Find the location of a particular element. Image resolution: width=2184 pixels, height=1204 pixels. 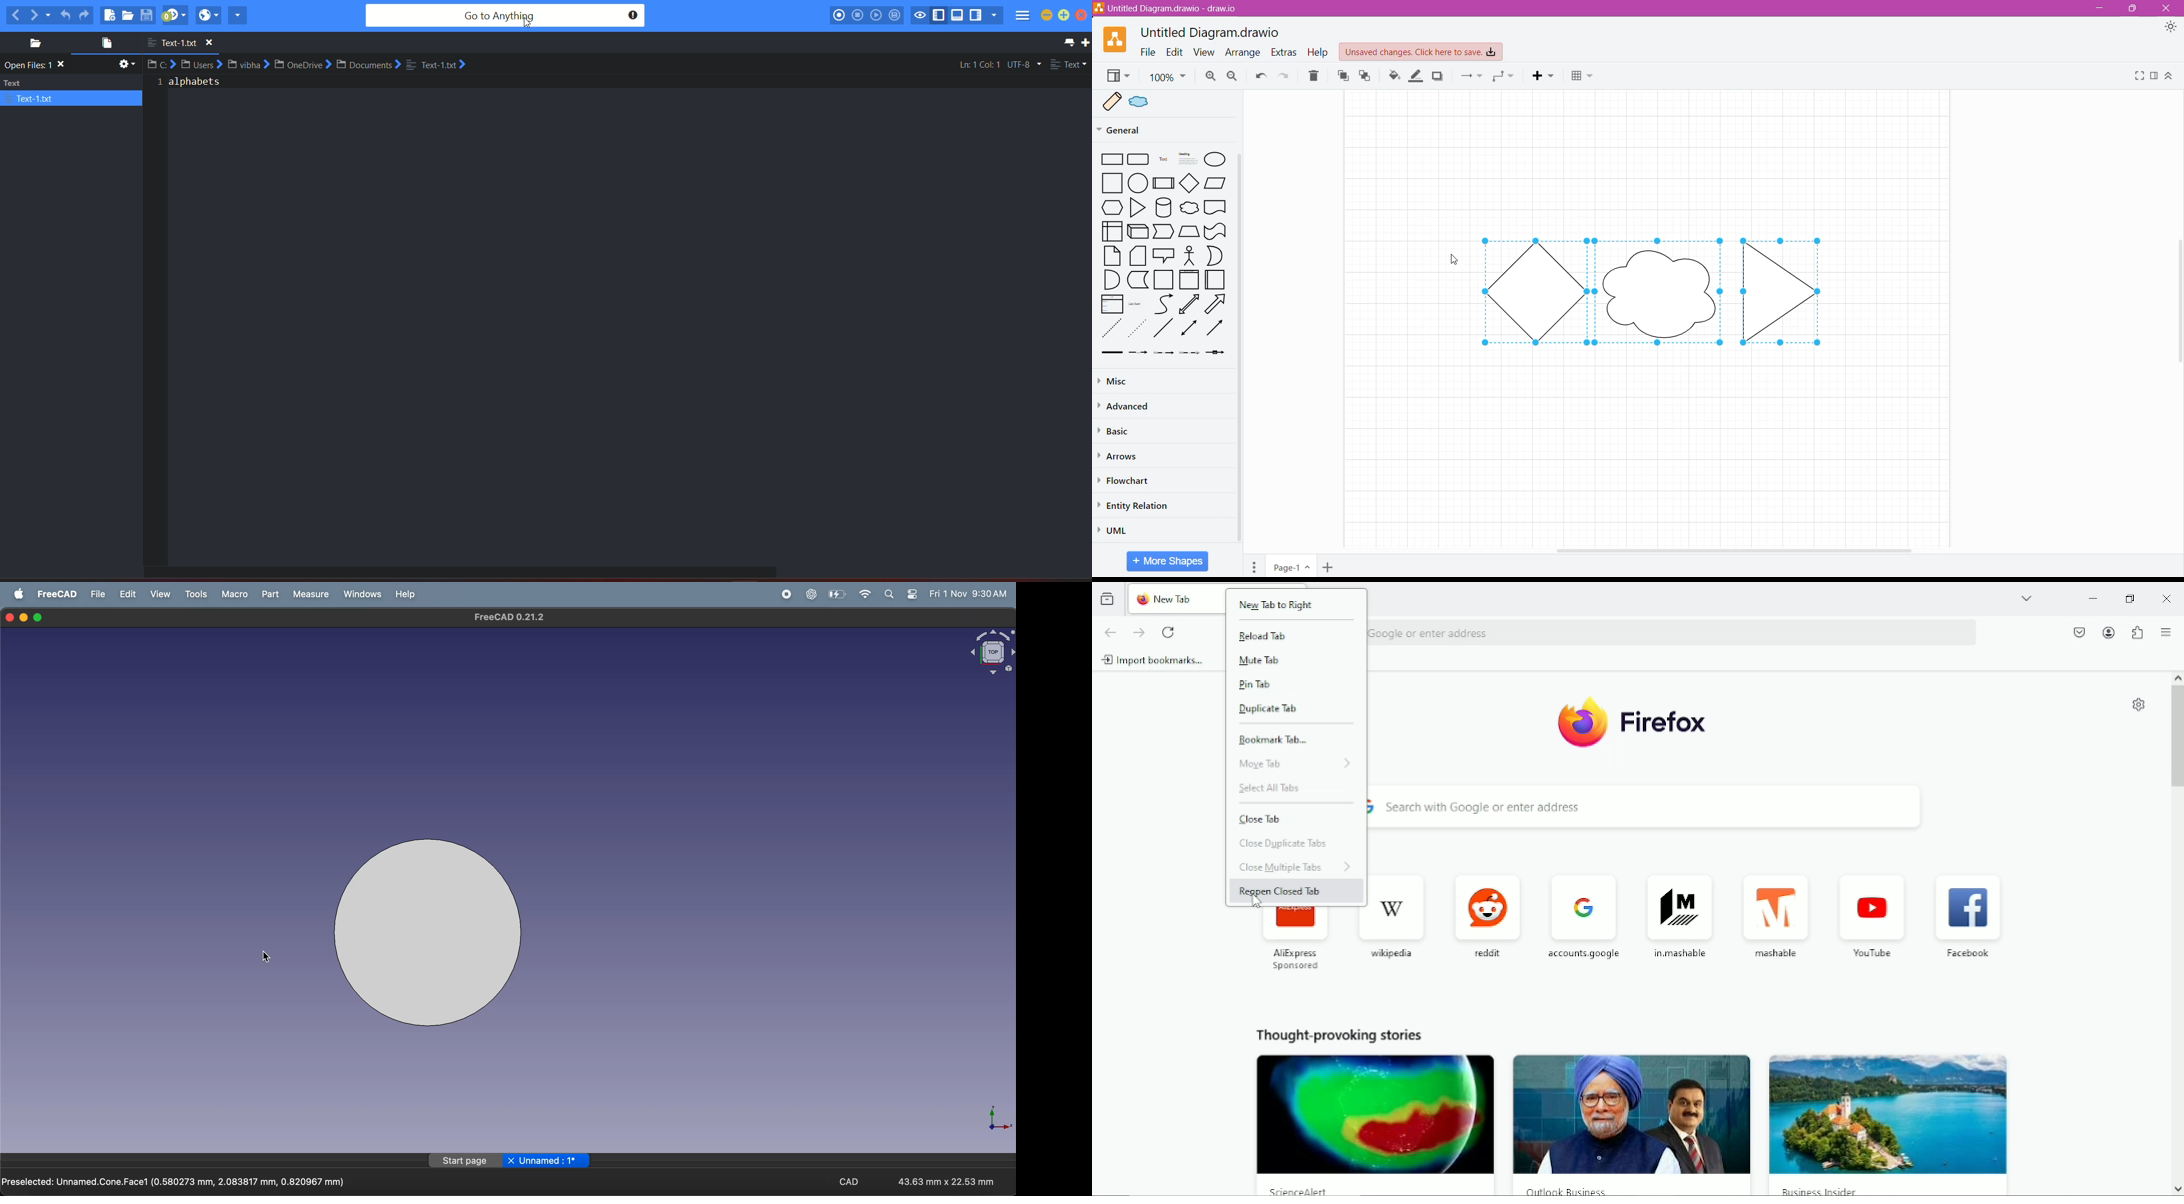

outlook business is located at coordinates (1572, 1188).